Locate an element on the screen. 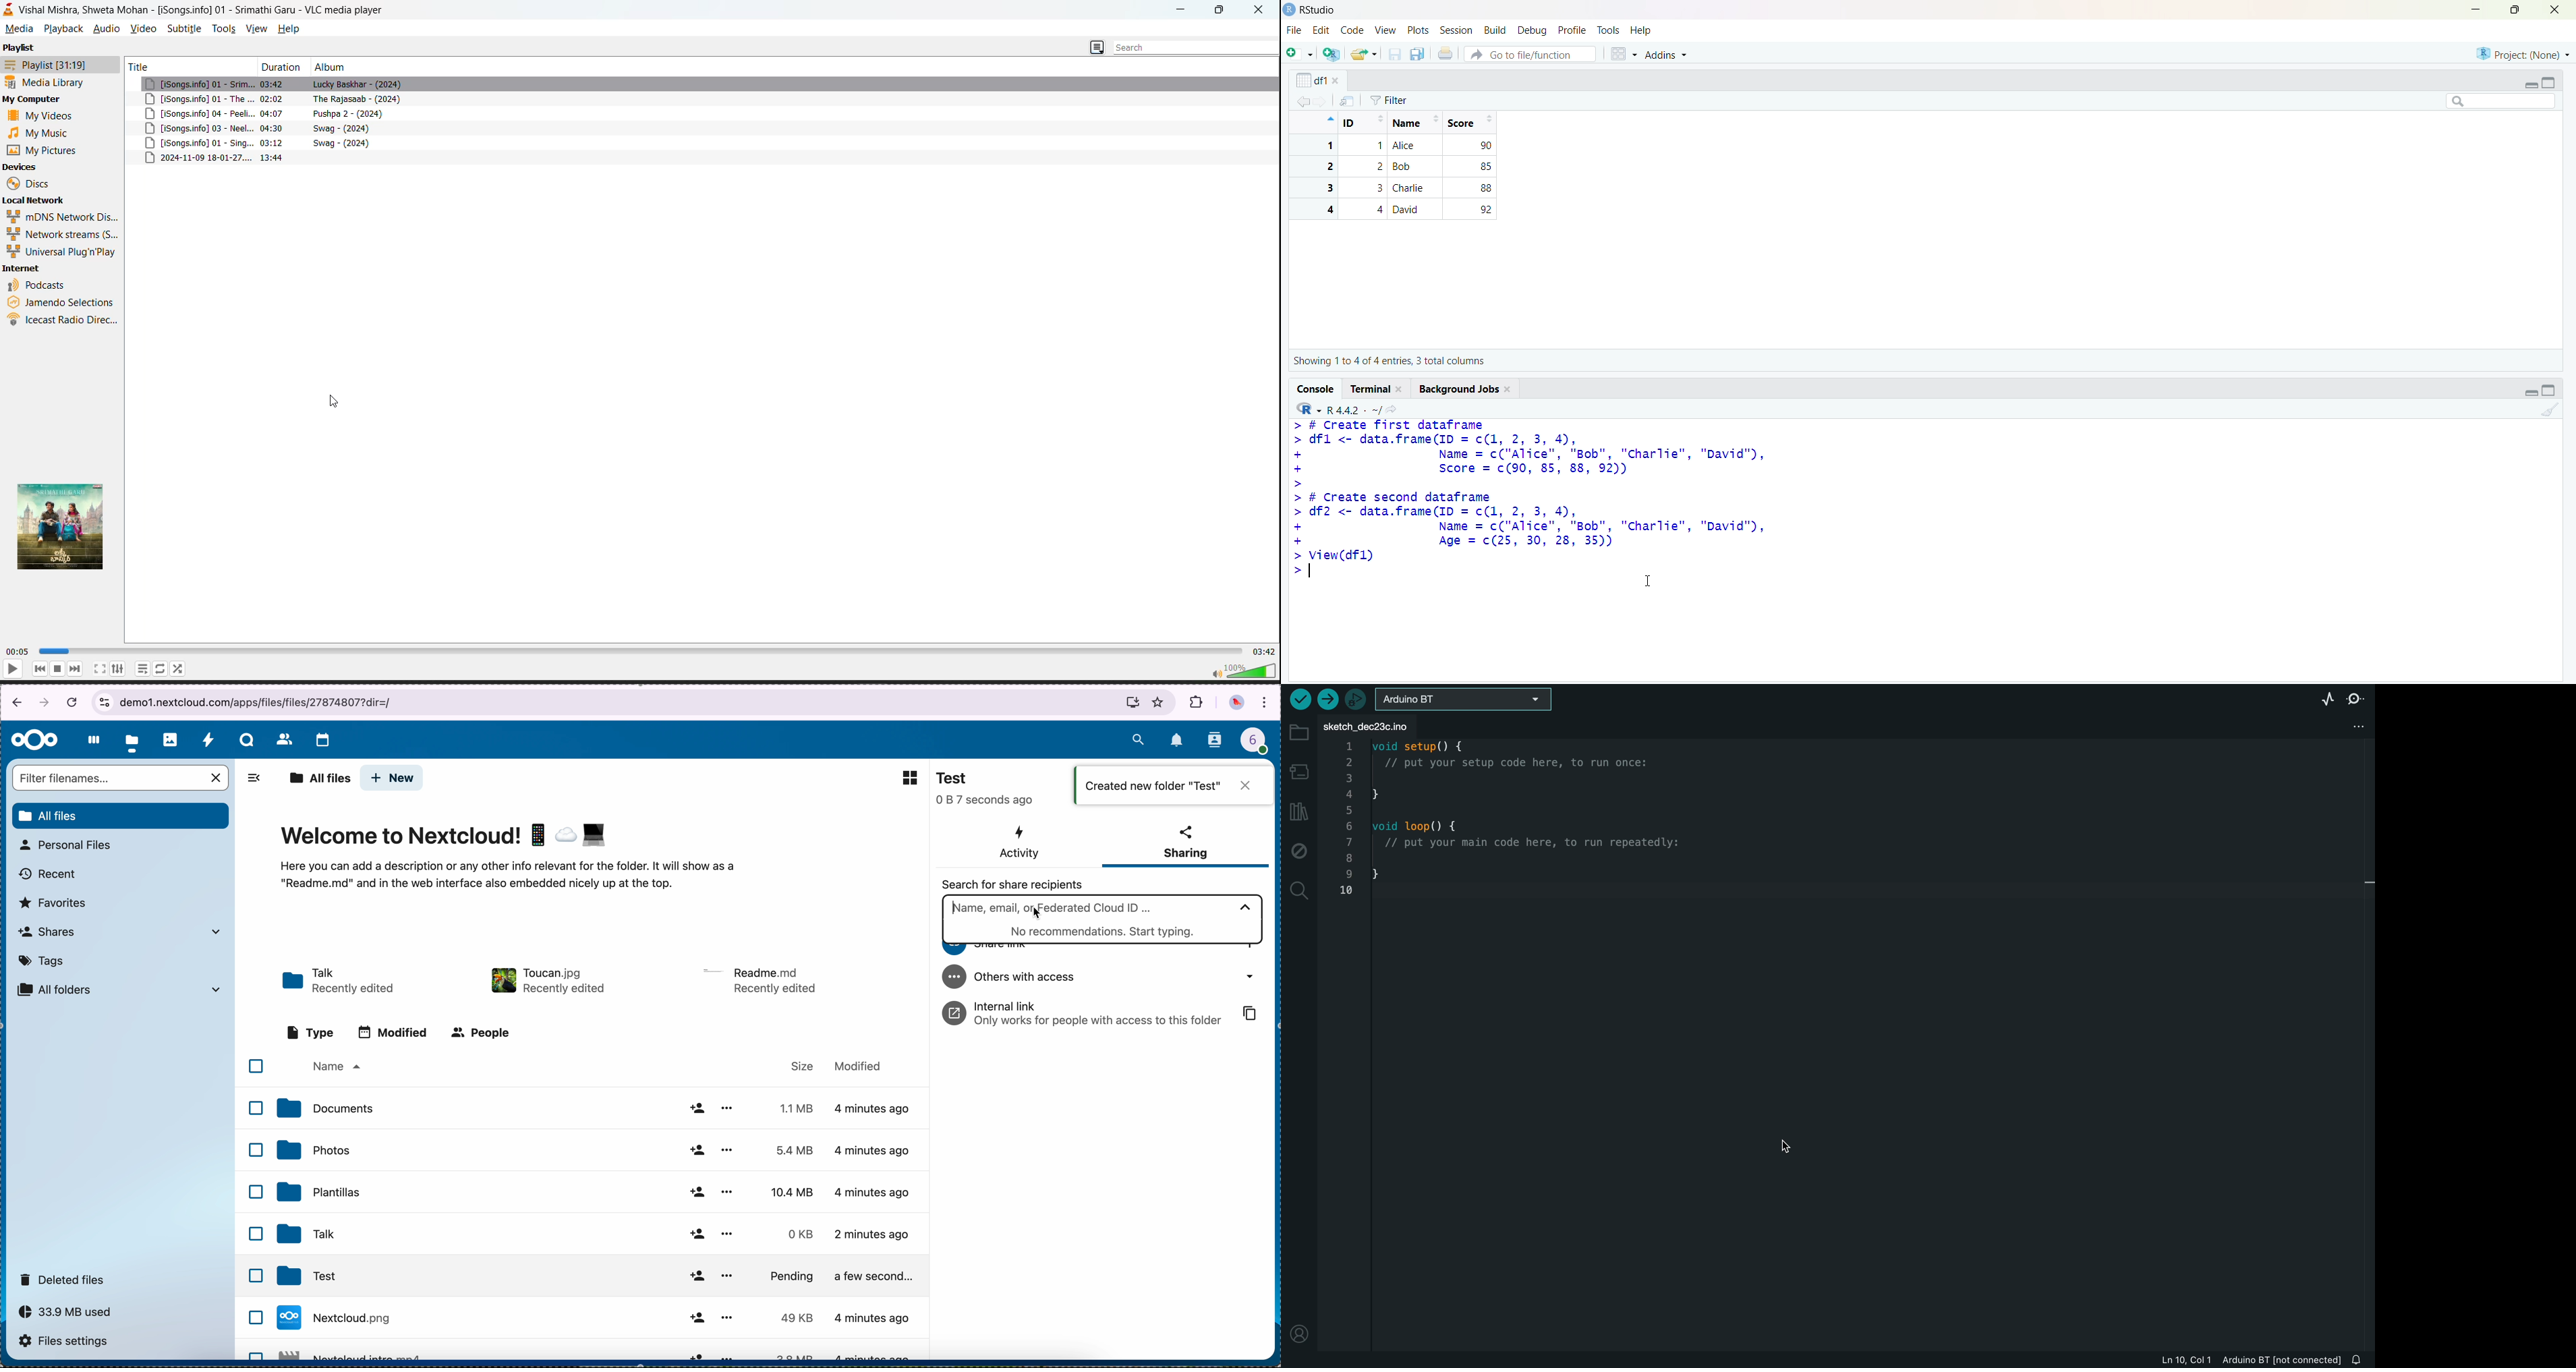 The image size is (2576, 1372). icon is located at coordinates (1329, 119).